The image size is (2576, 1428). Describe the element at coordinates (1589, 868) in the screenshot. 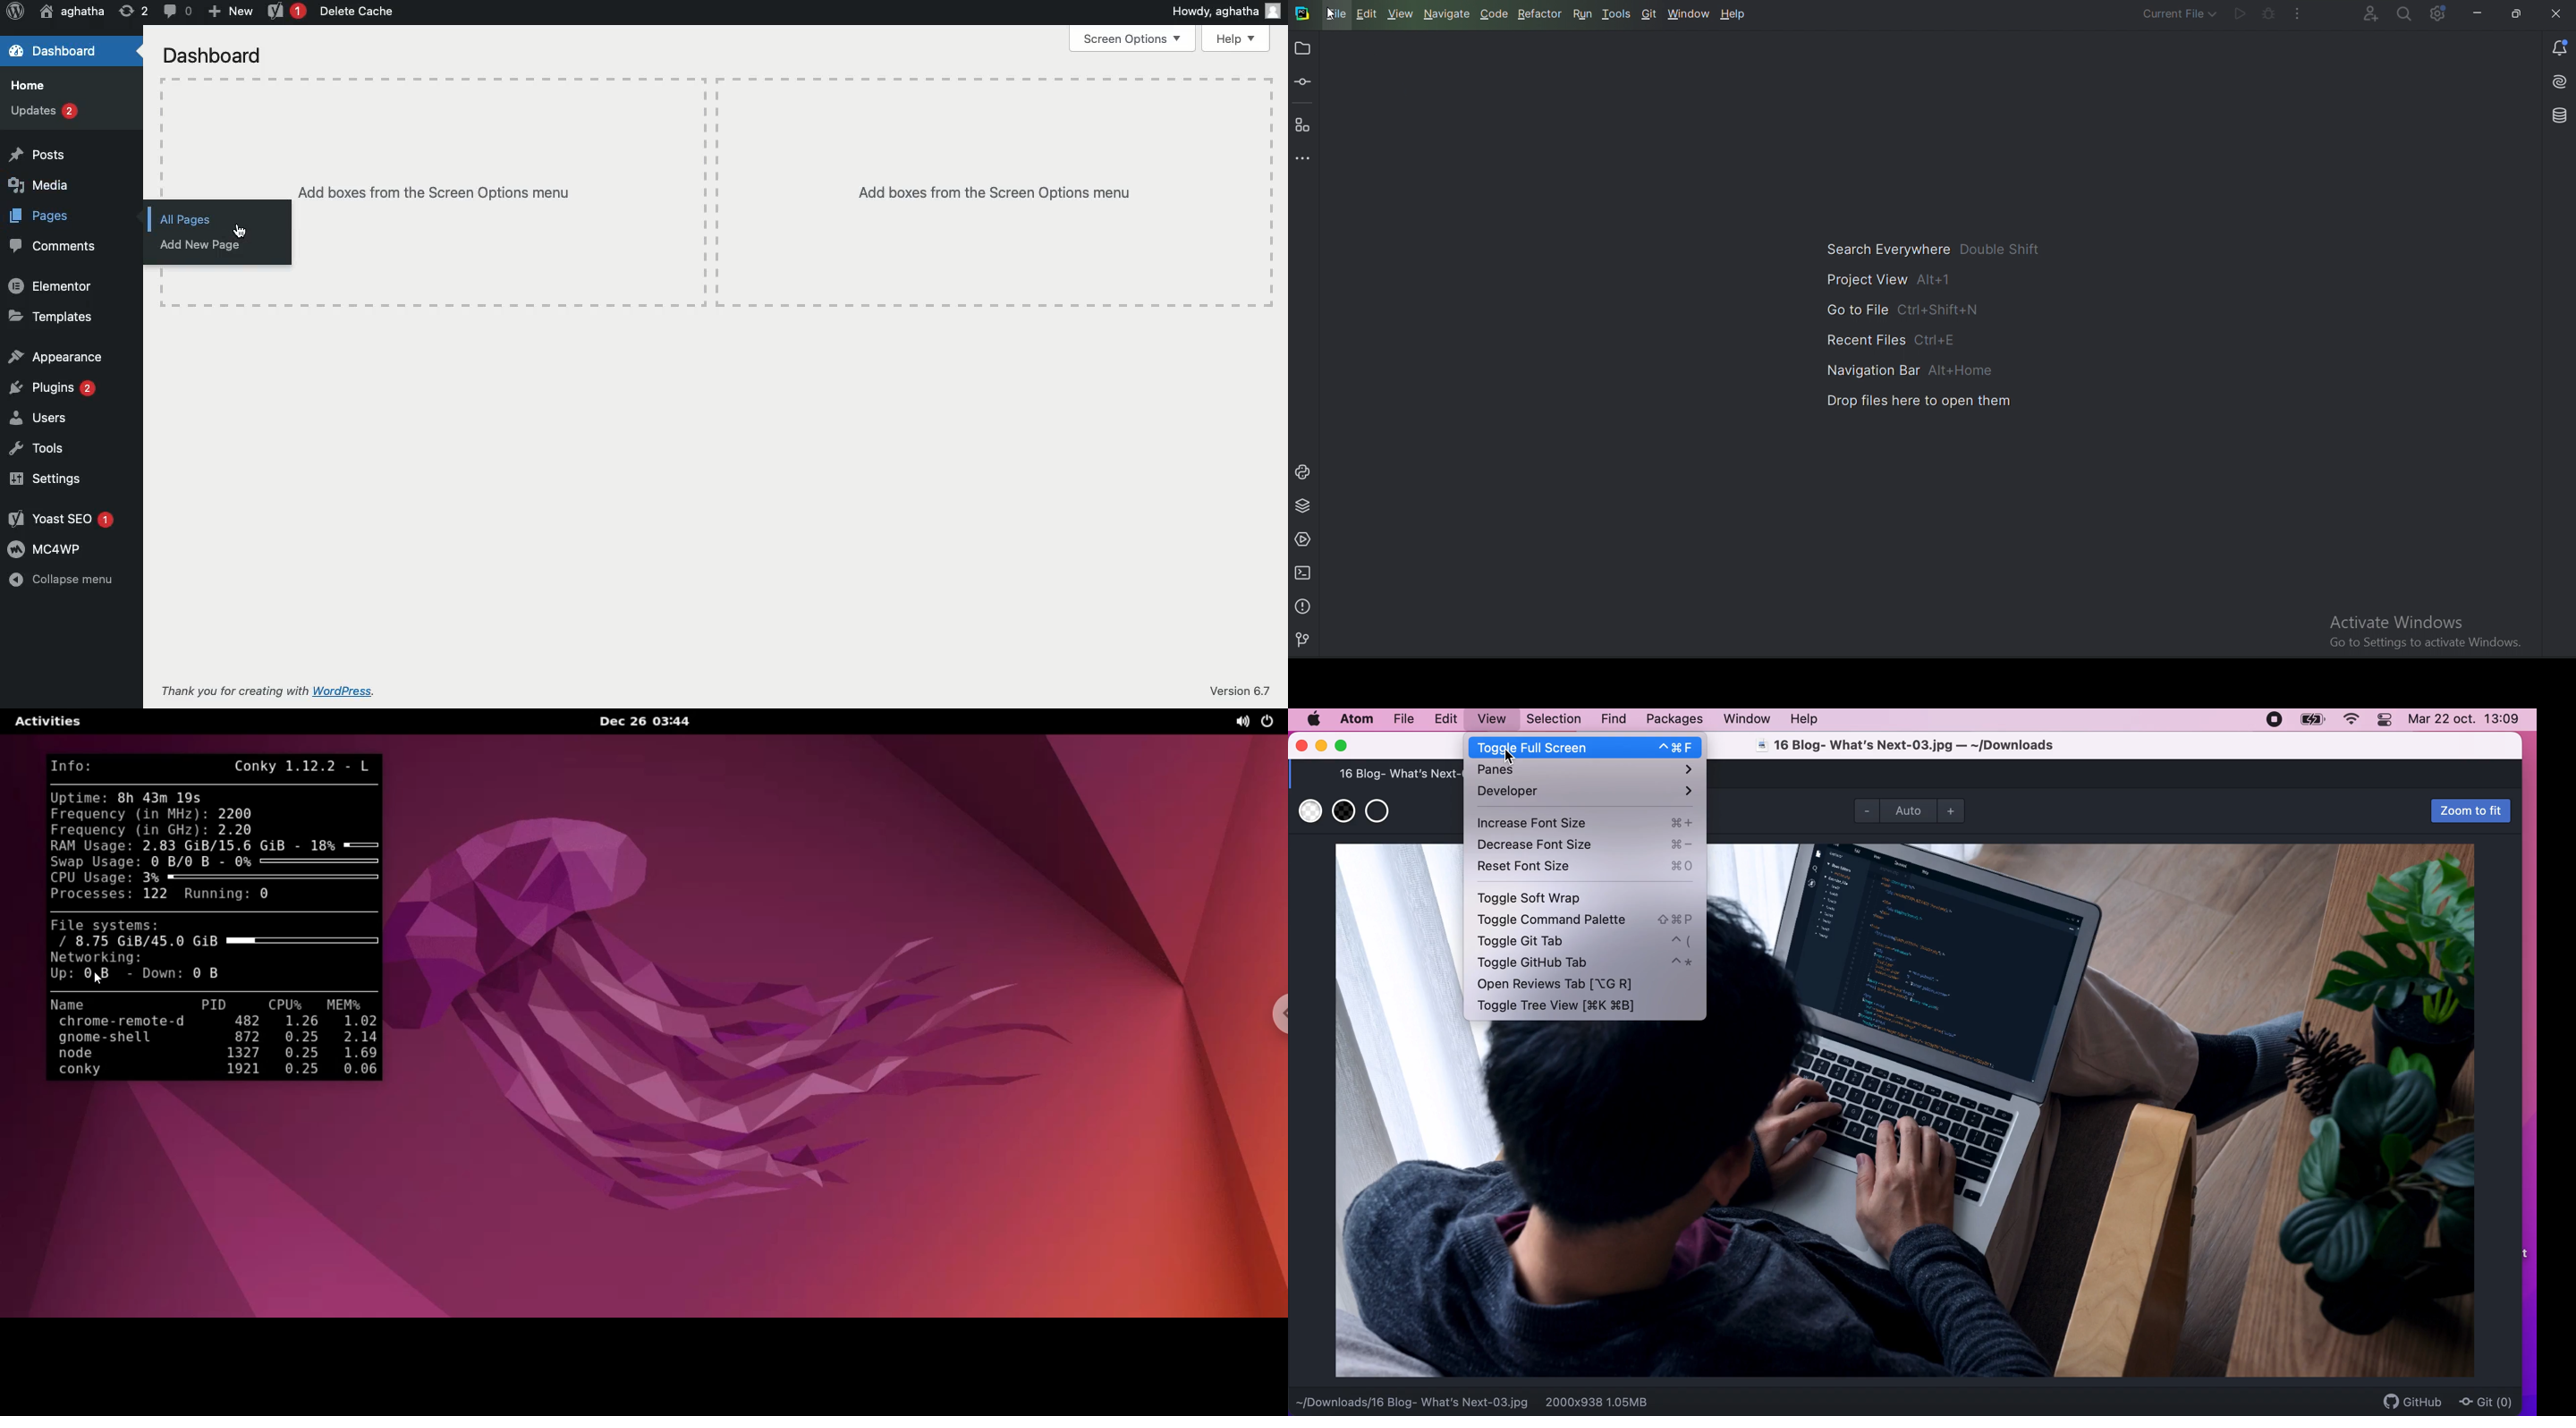

I see `reset font size` at that location.